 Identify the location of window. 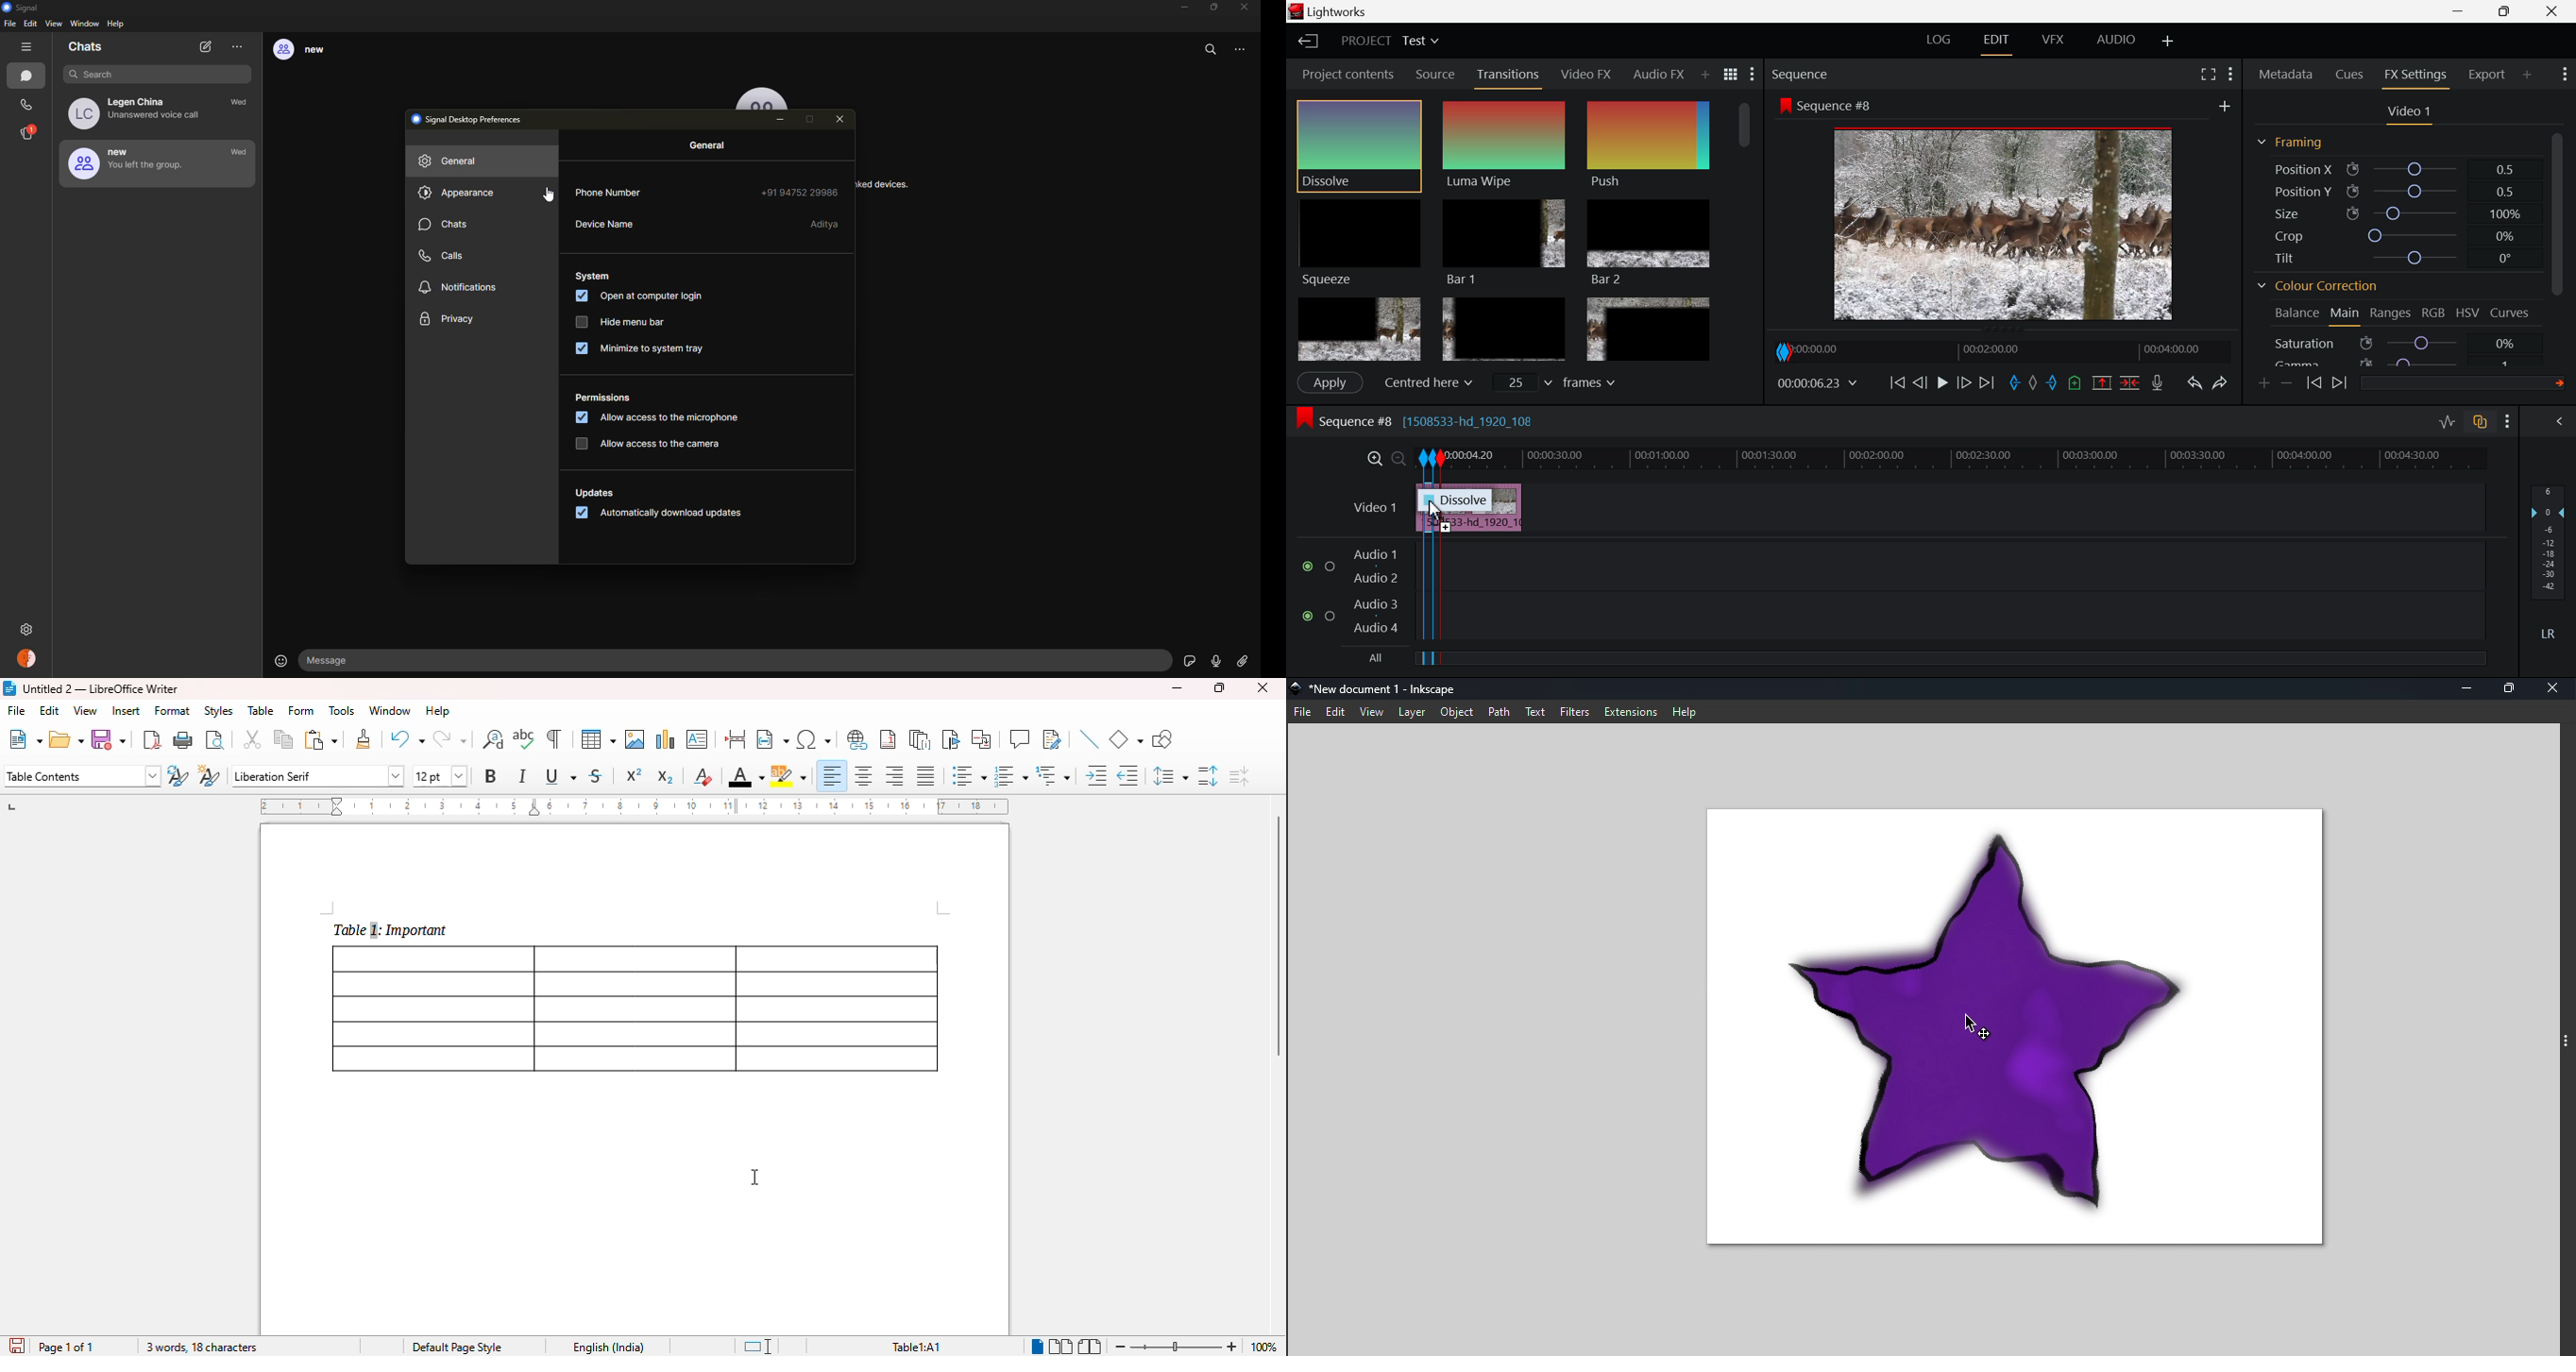
(390, 710).